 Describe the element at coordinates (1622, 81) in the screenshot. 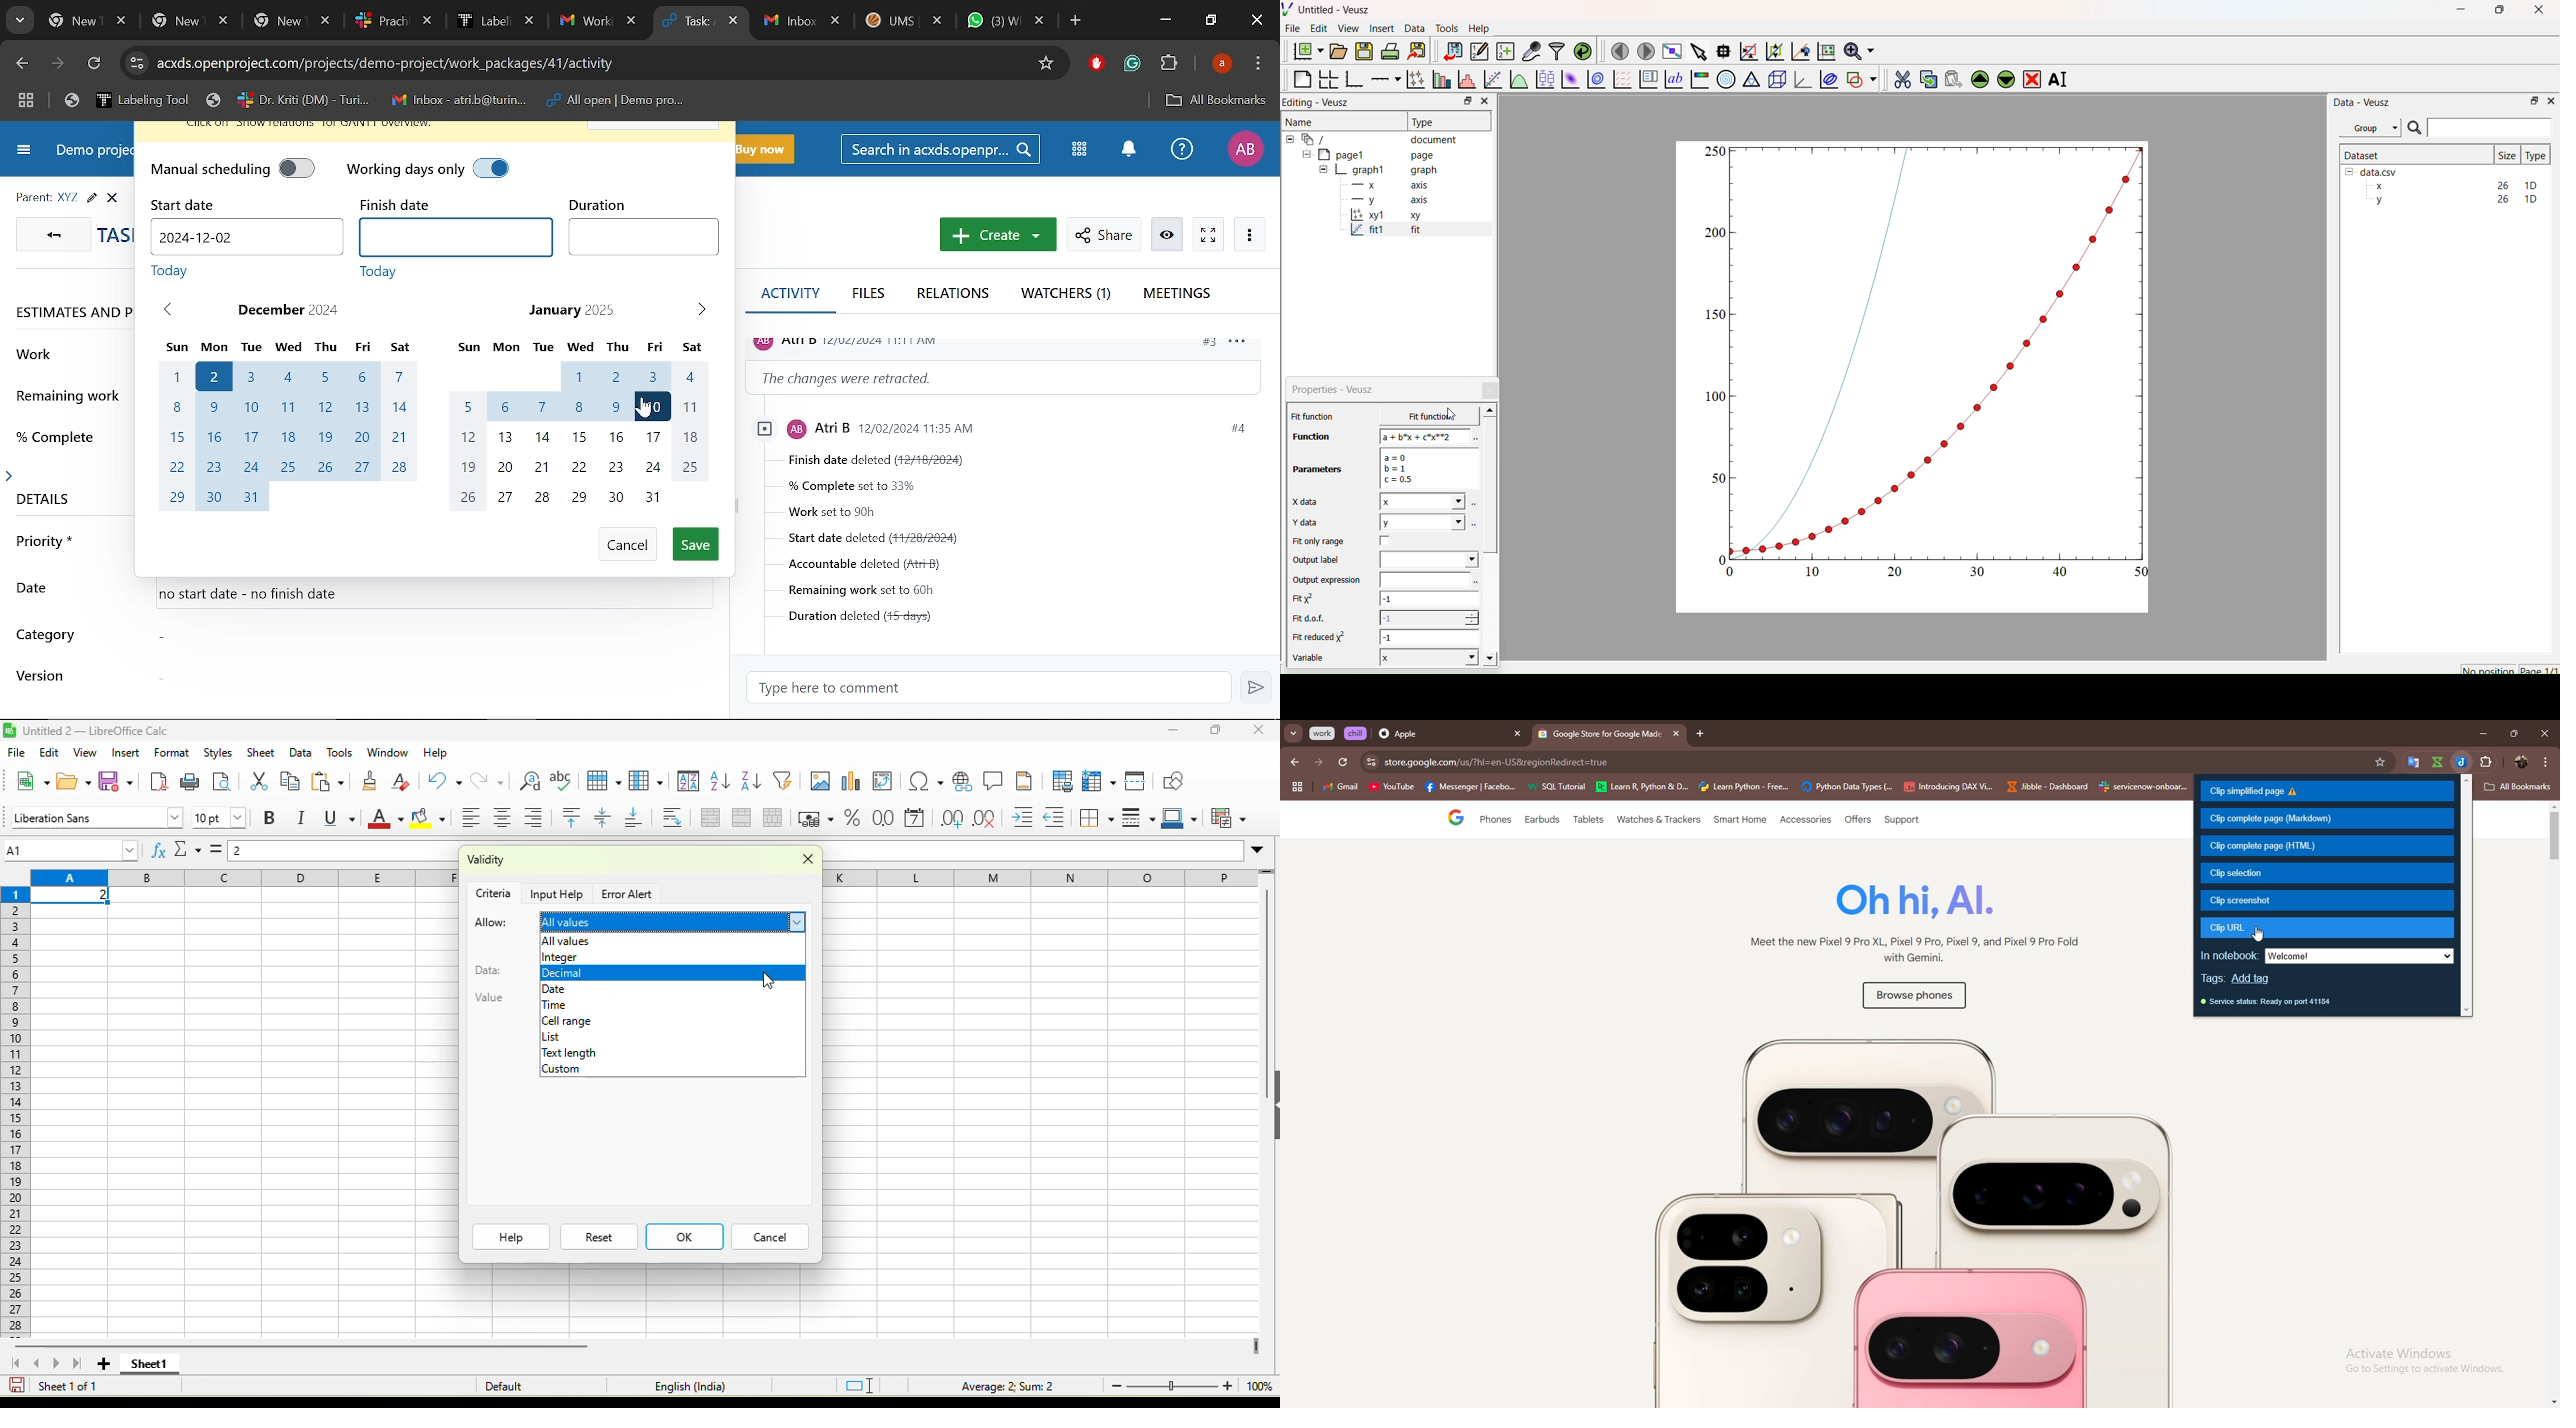

I see `Plot Vector Field` at that location.